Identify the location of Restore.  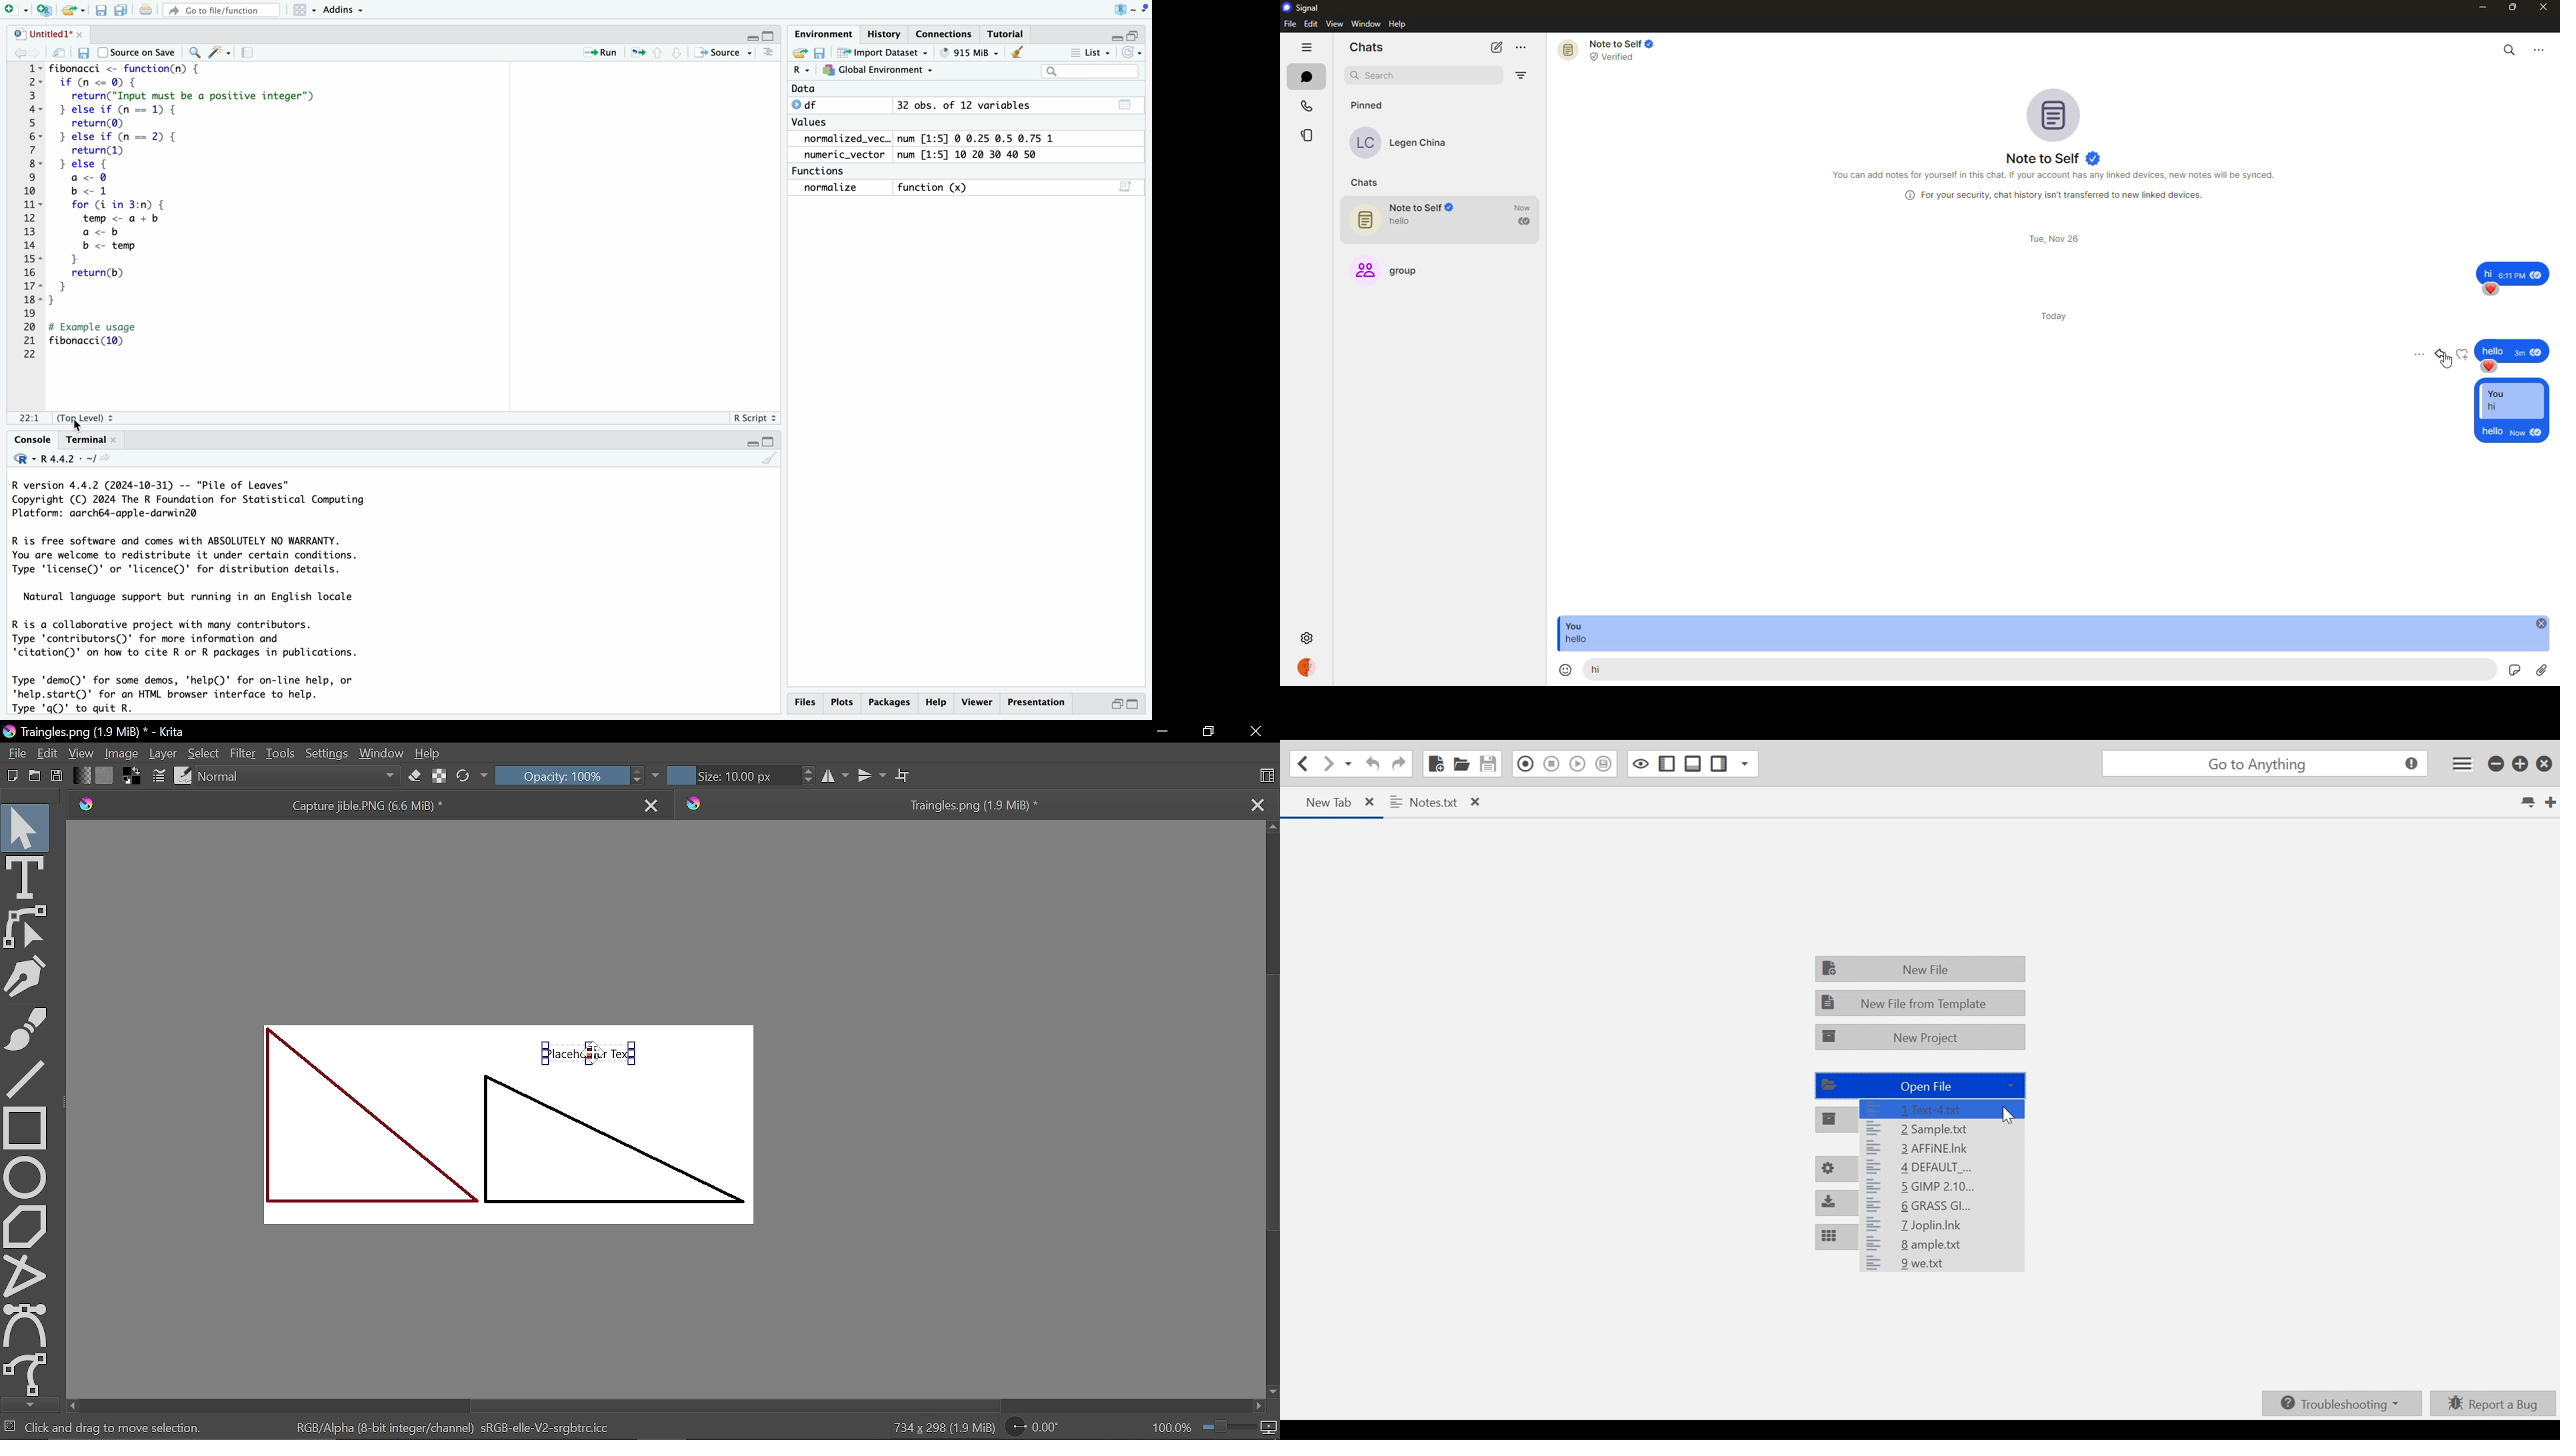
(2519, 764).